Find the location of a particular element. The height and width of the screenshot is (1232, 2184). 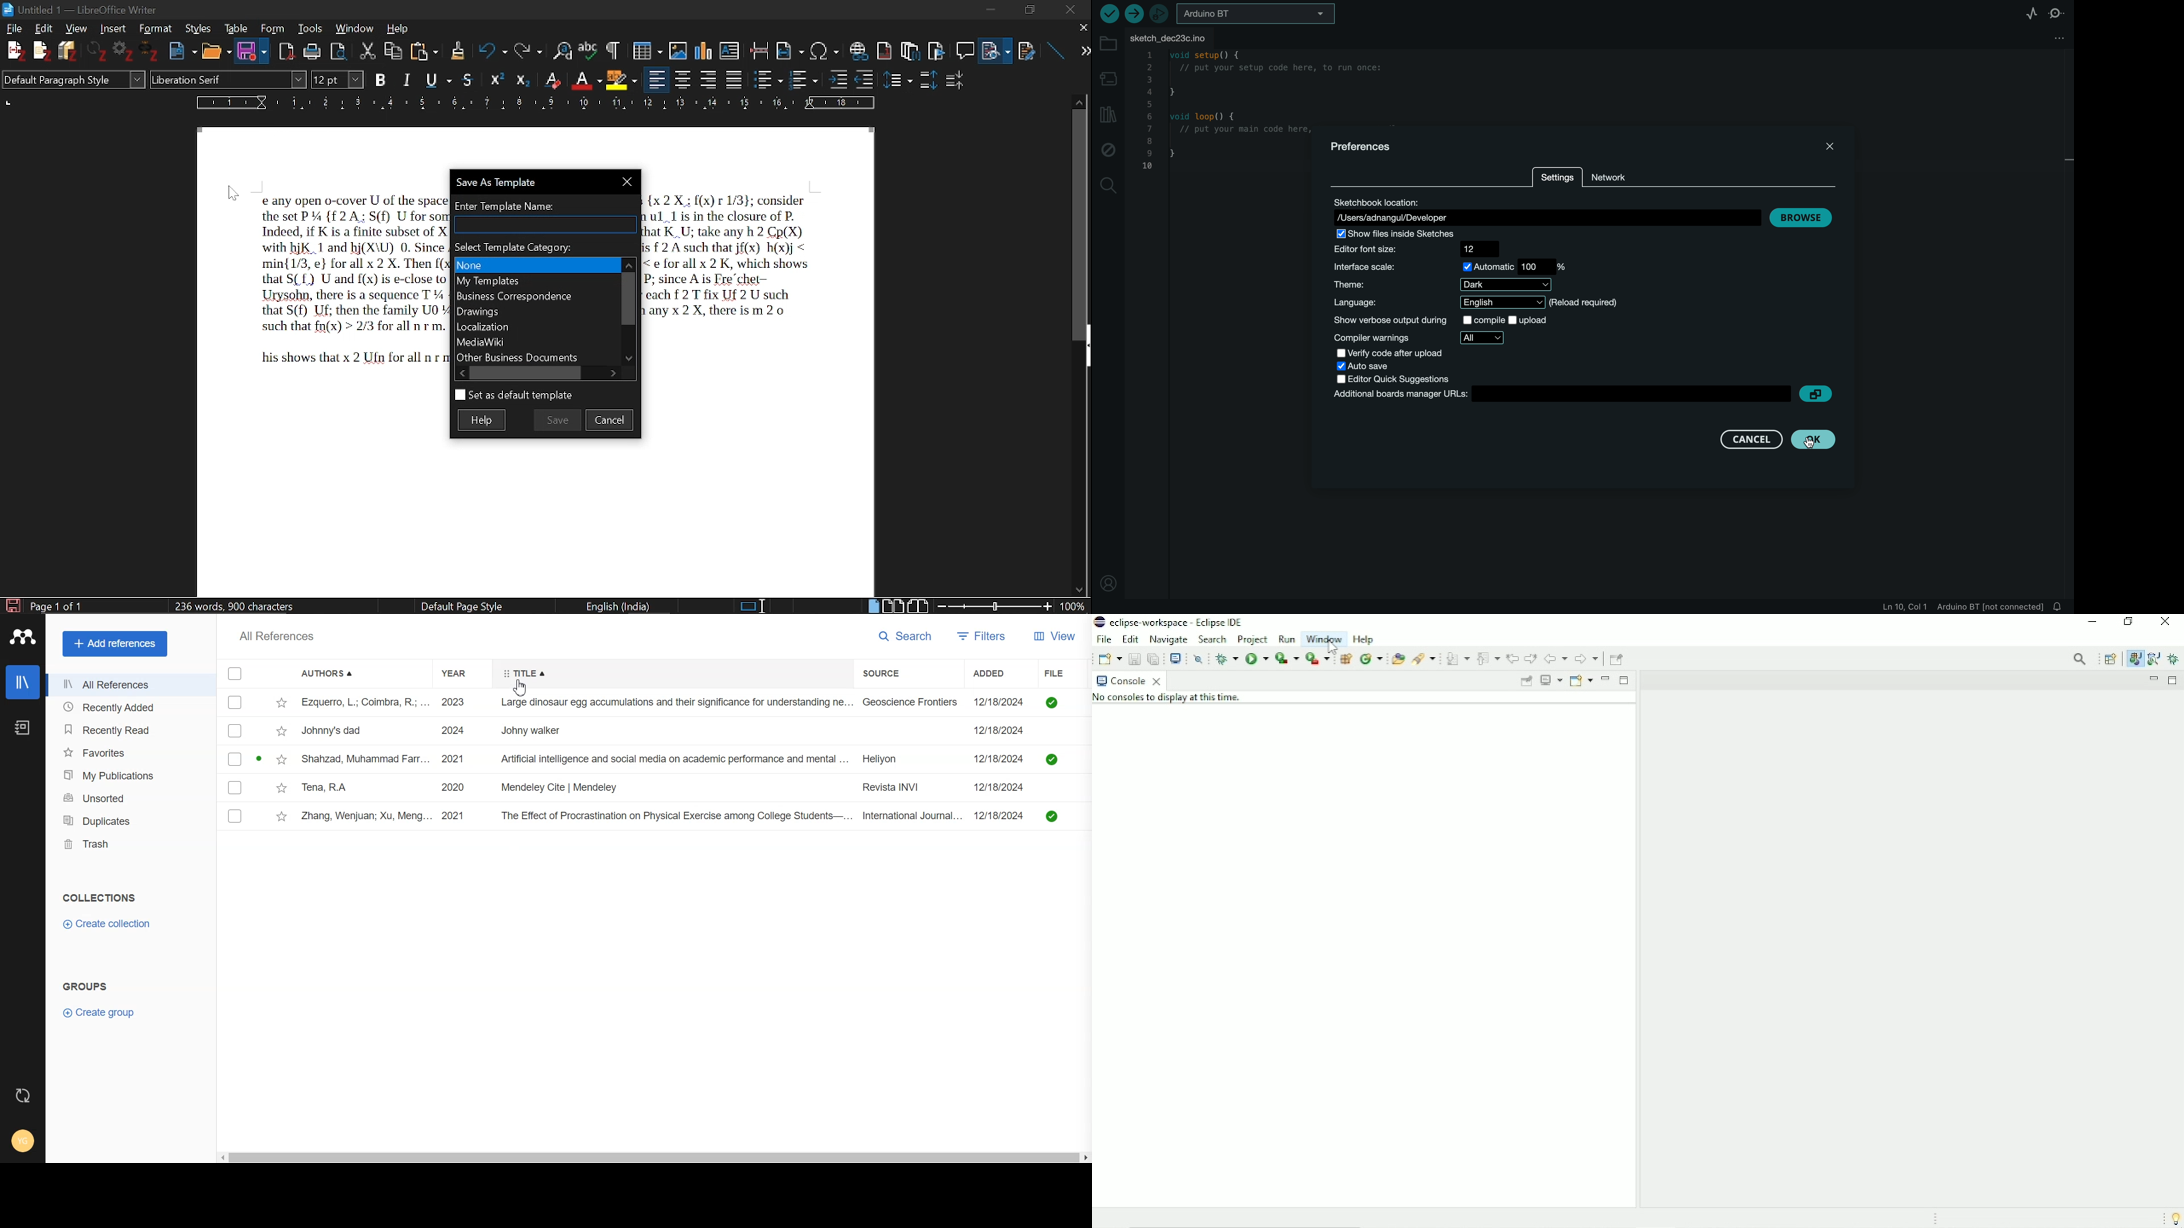

Recently Added is located at coordinates (130, 707).